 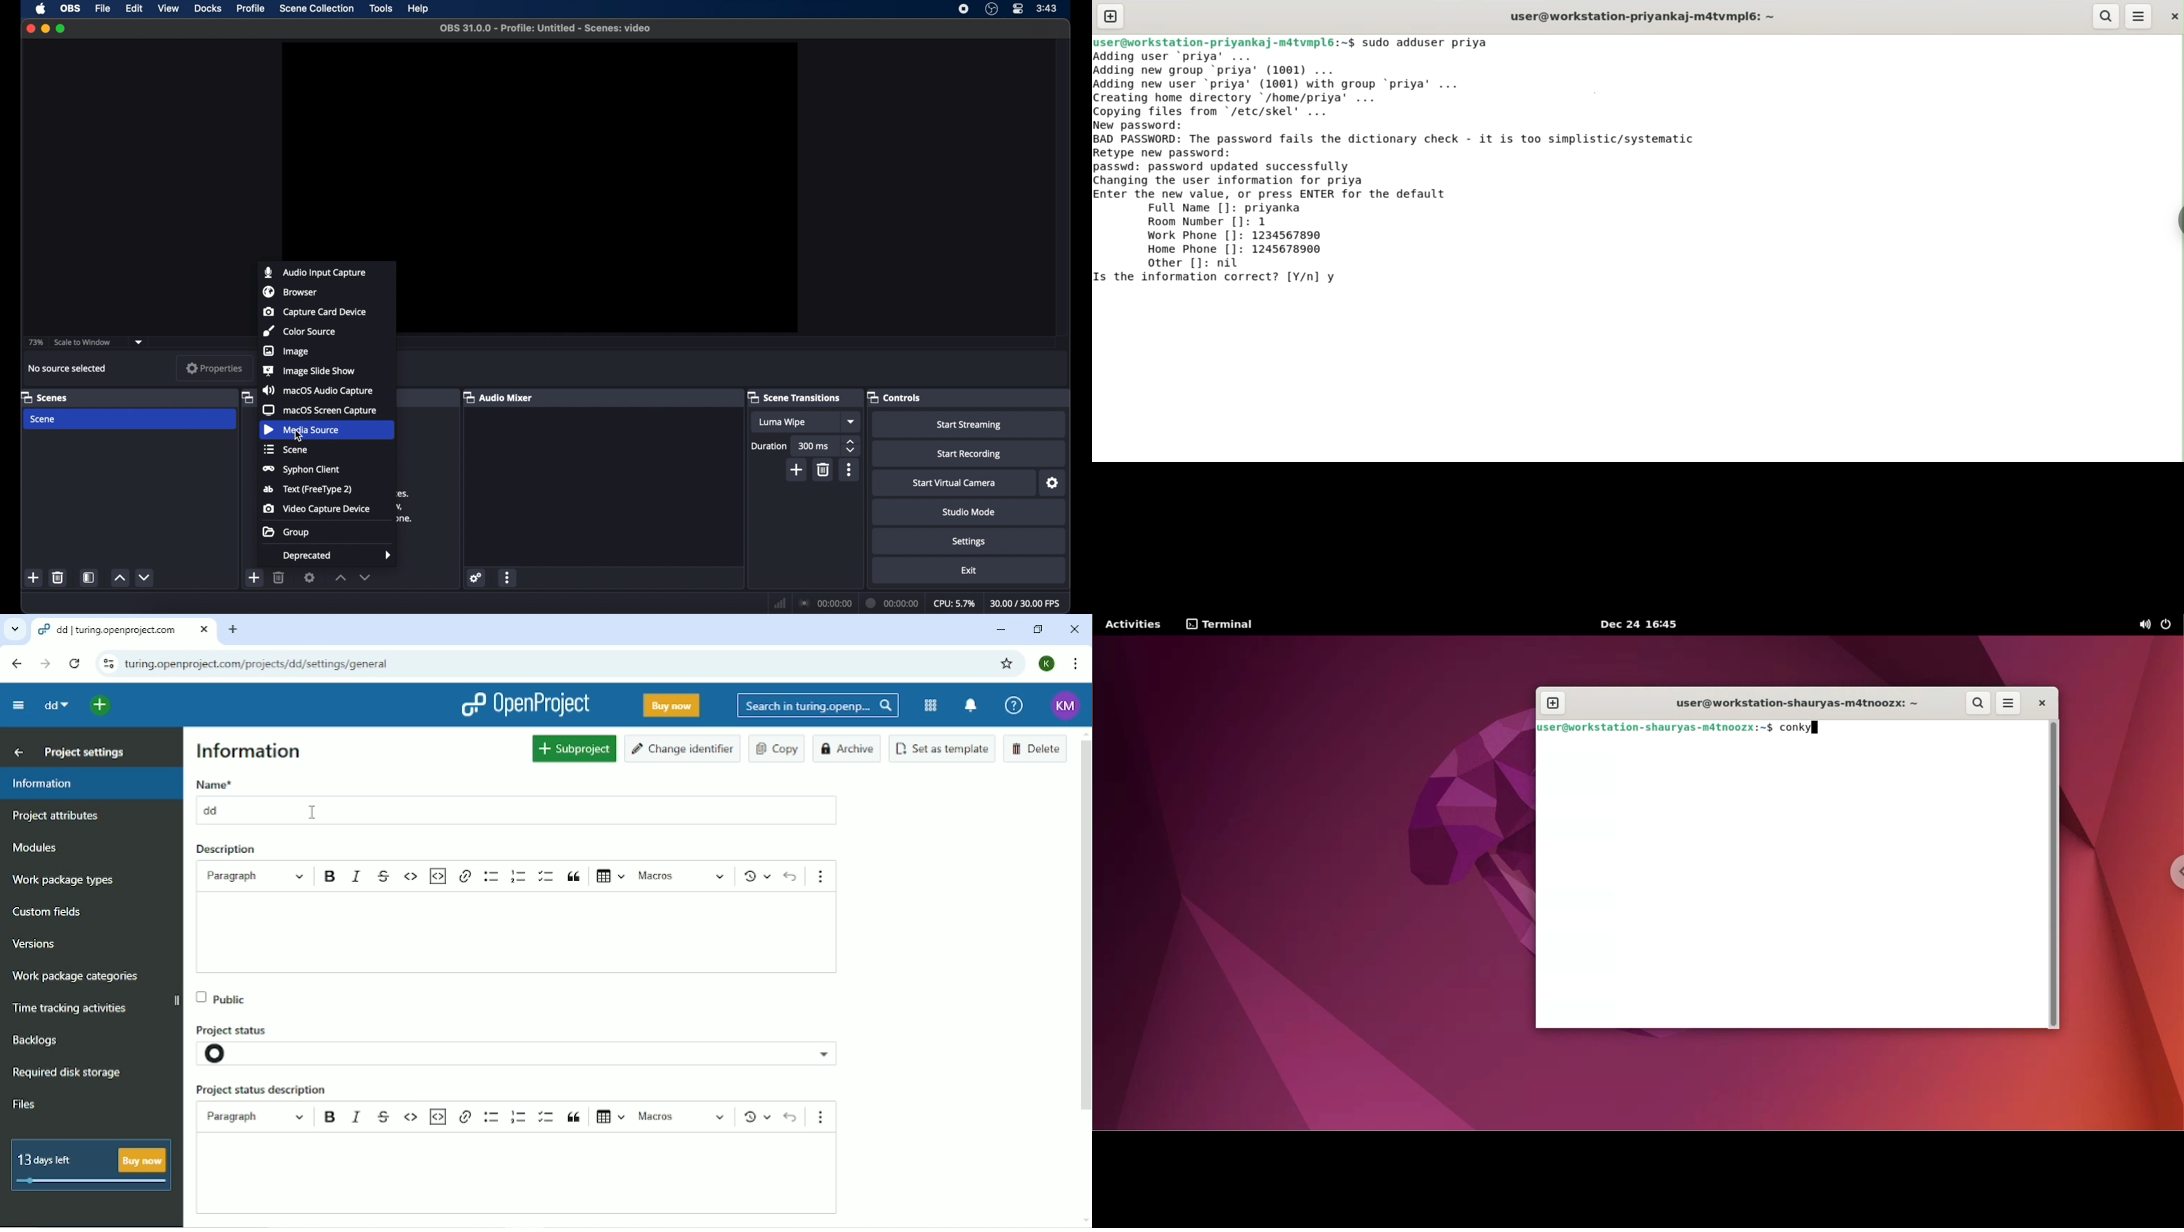 I want to click on scene transitions, so click(x=794, y=397).